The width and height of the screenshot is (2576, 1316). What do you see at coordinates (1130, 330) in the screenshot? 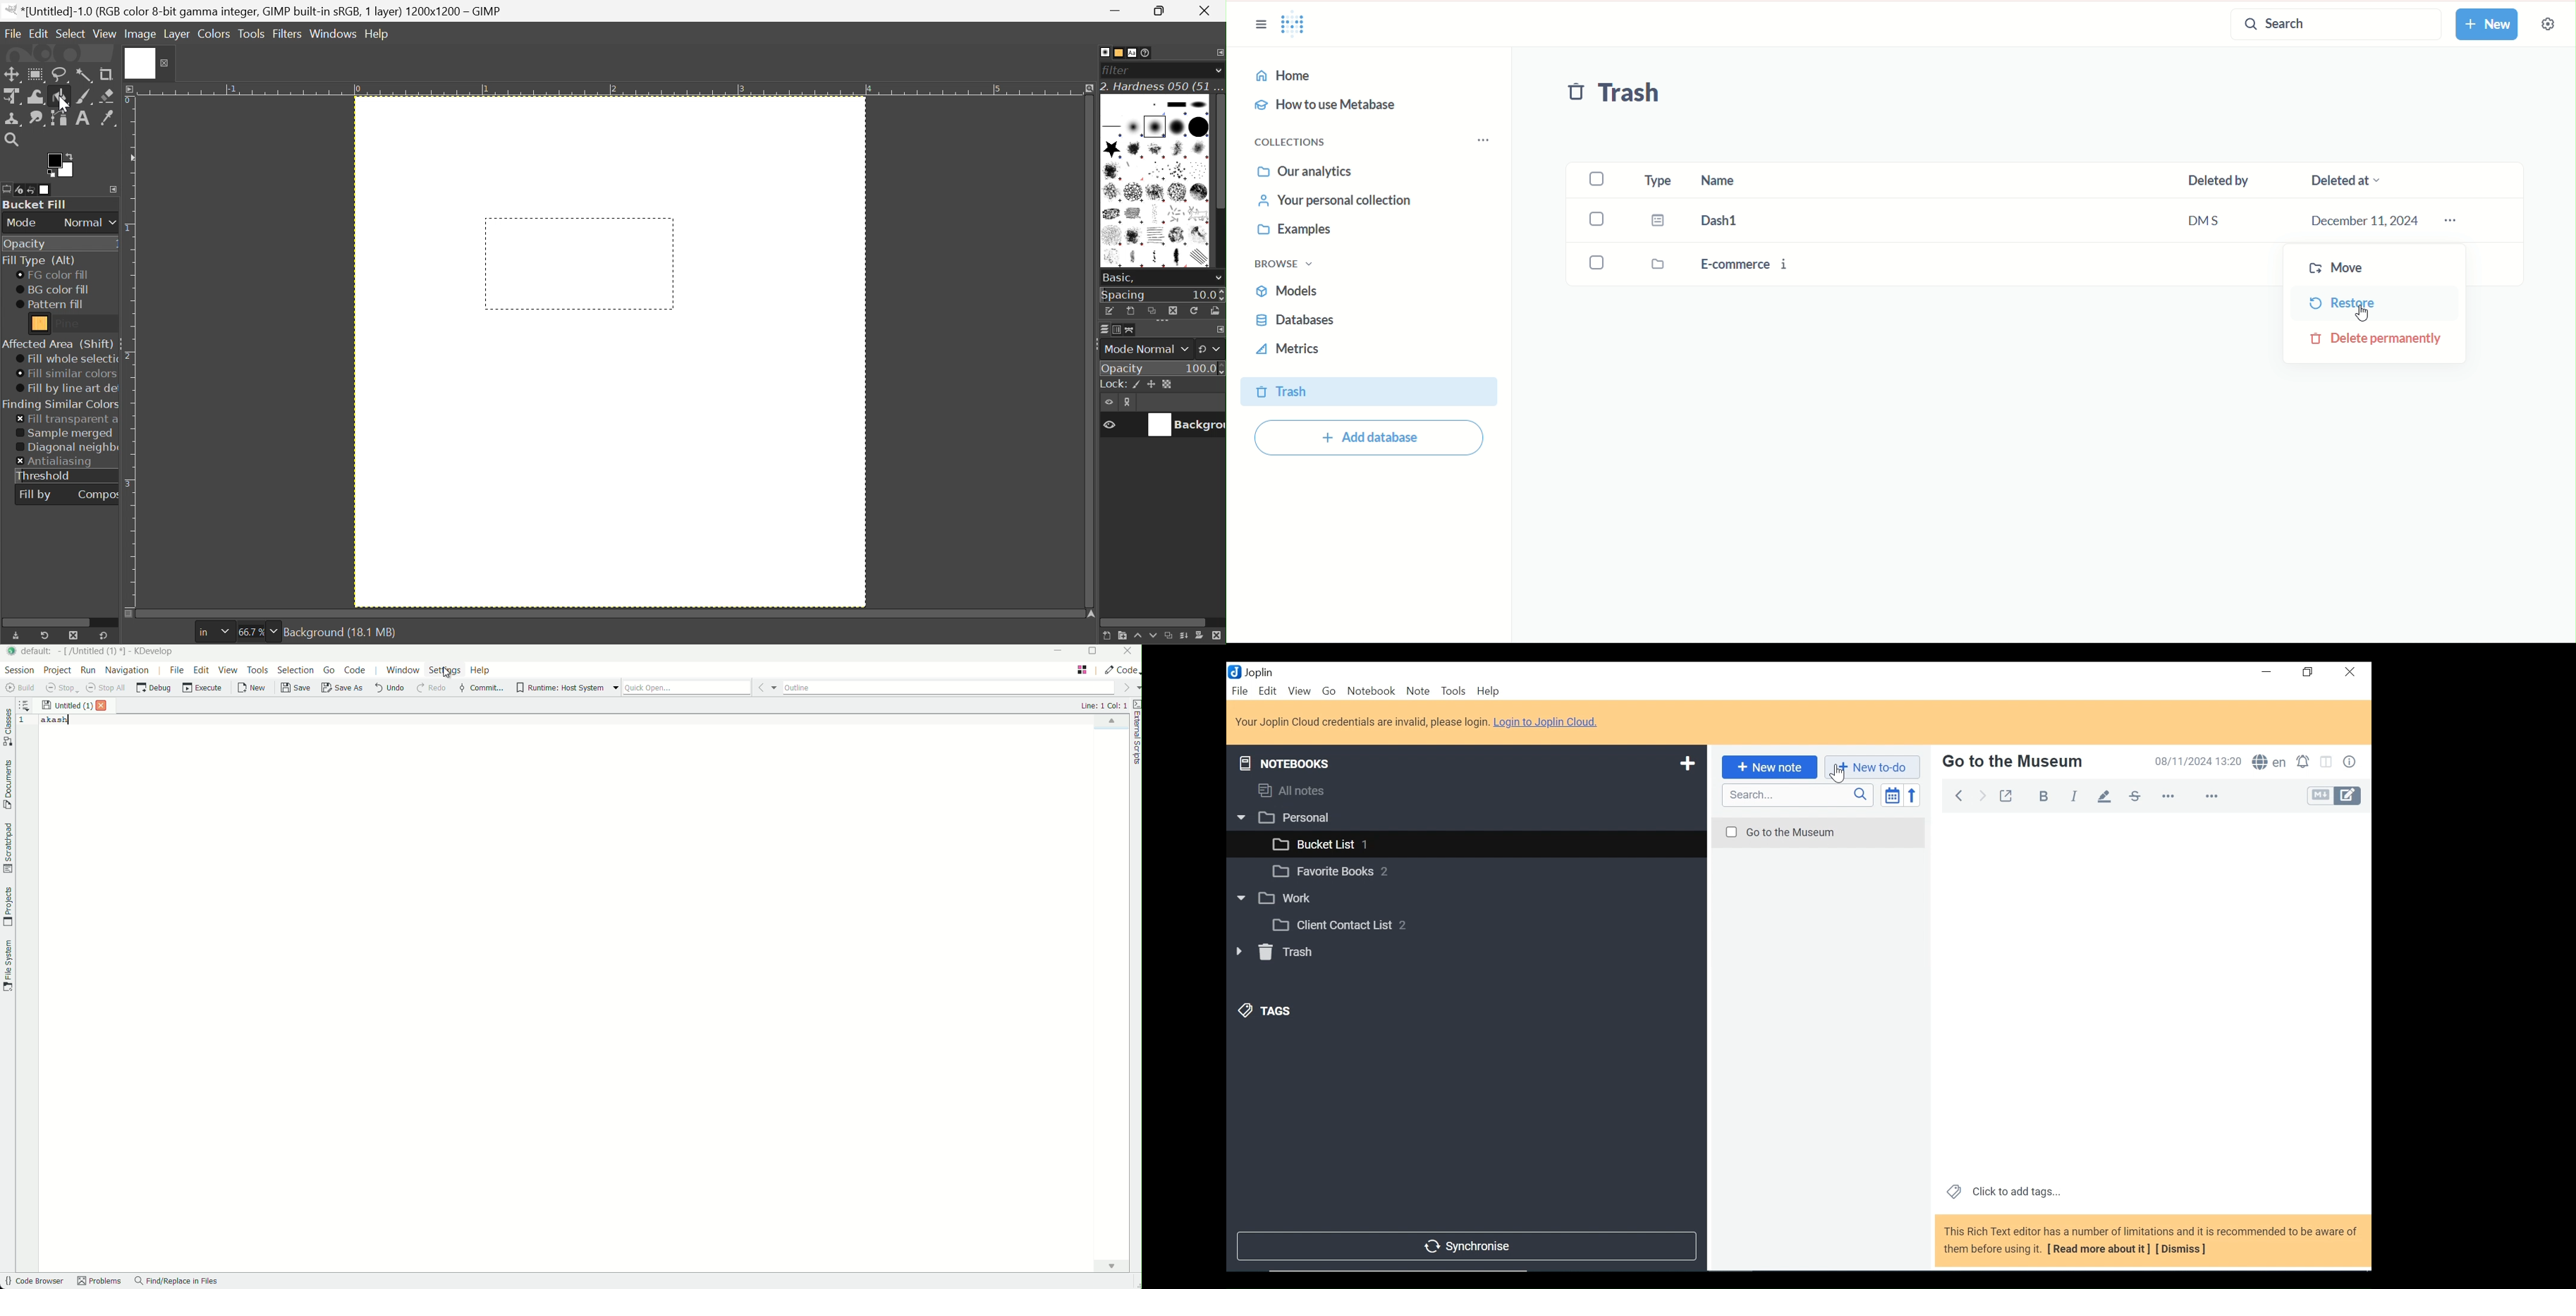
I see `Paths` at bounding box center [1130, 330].